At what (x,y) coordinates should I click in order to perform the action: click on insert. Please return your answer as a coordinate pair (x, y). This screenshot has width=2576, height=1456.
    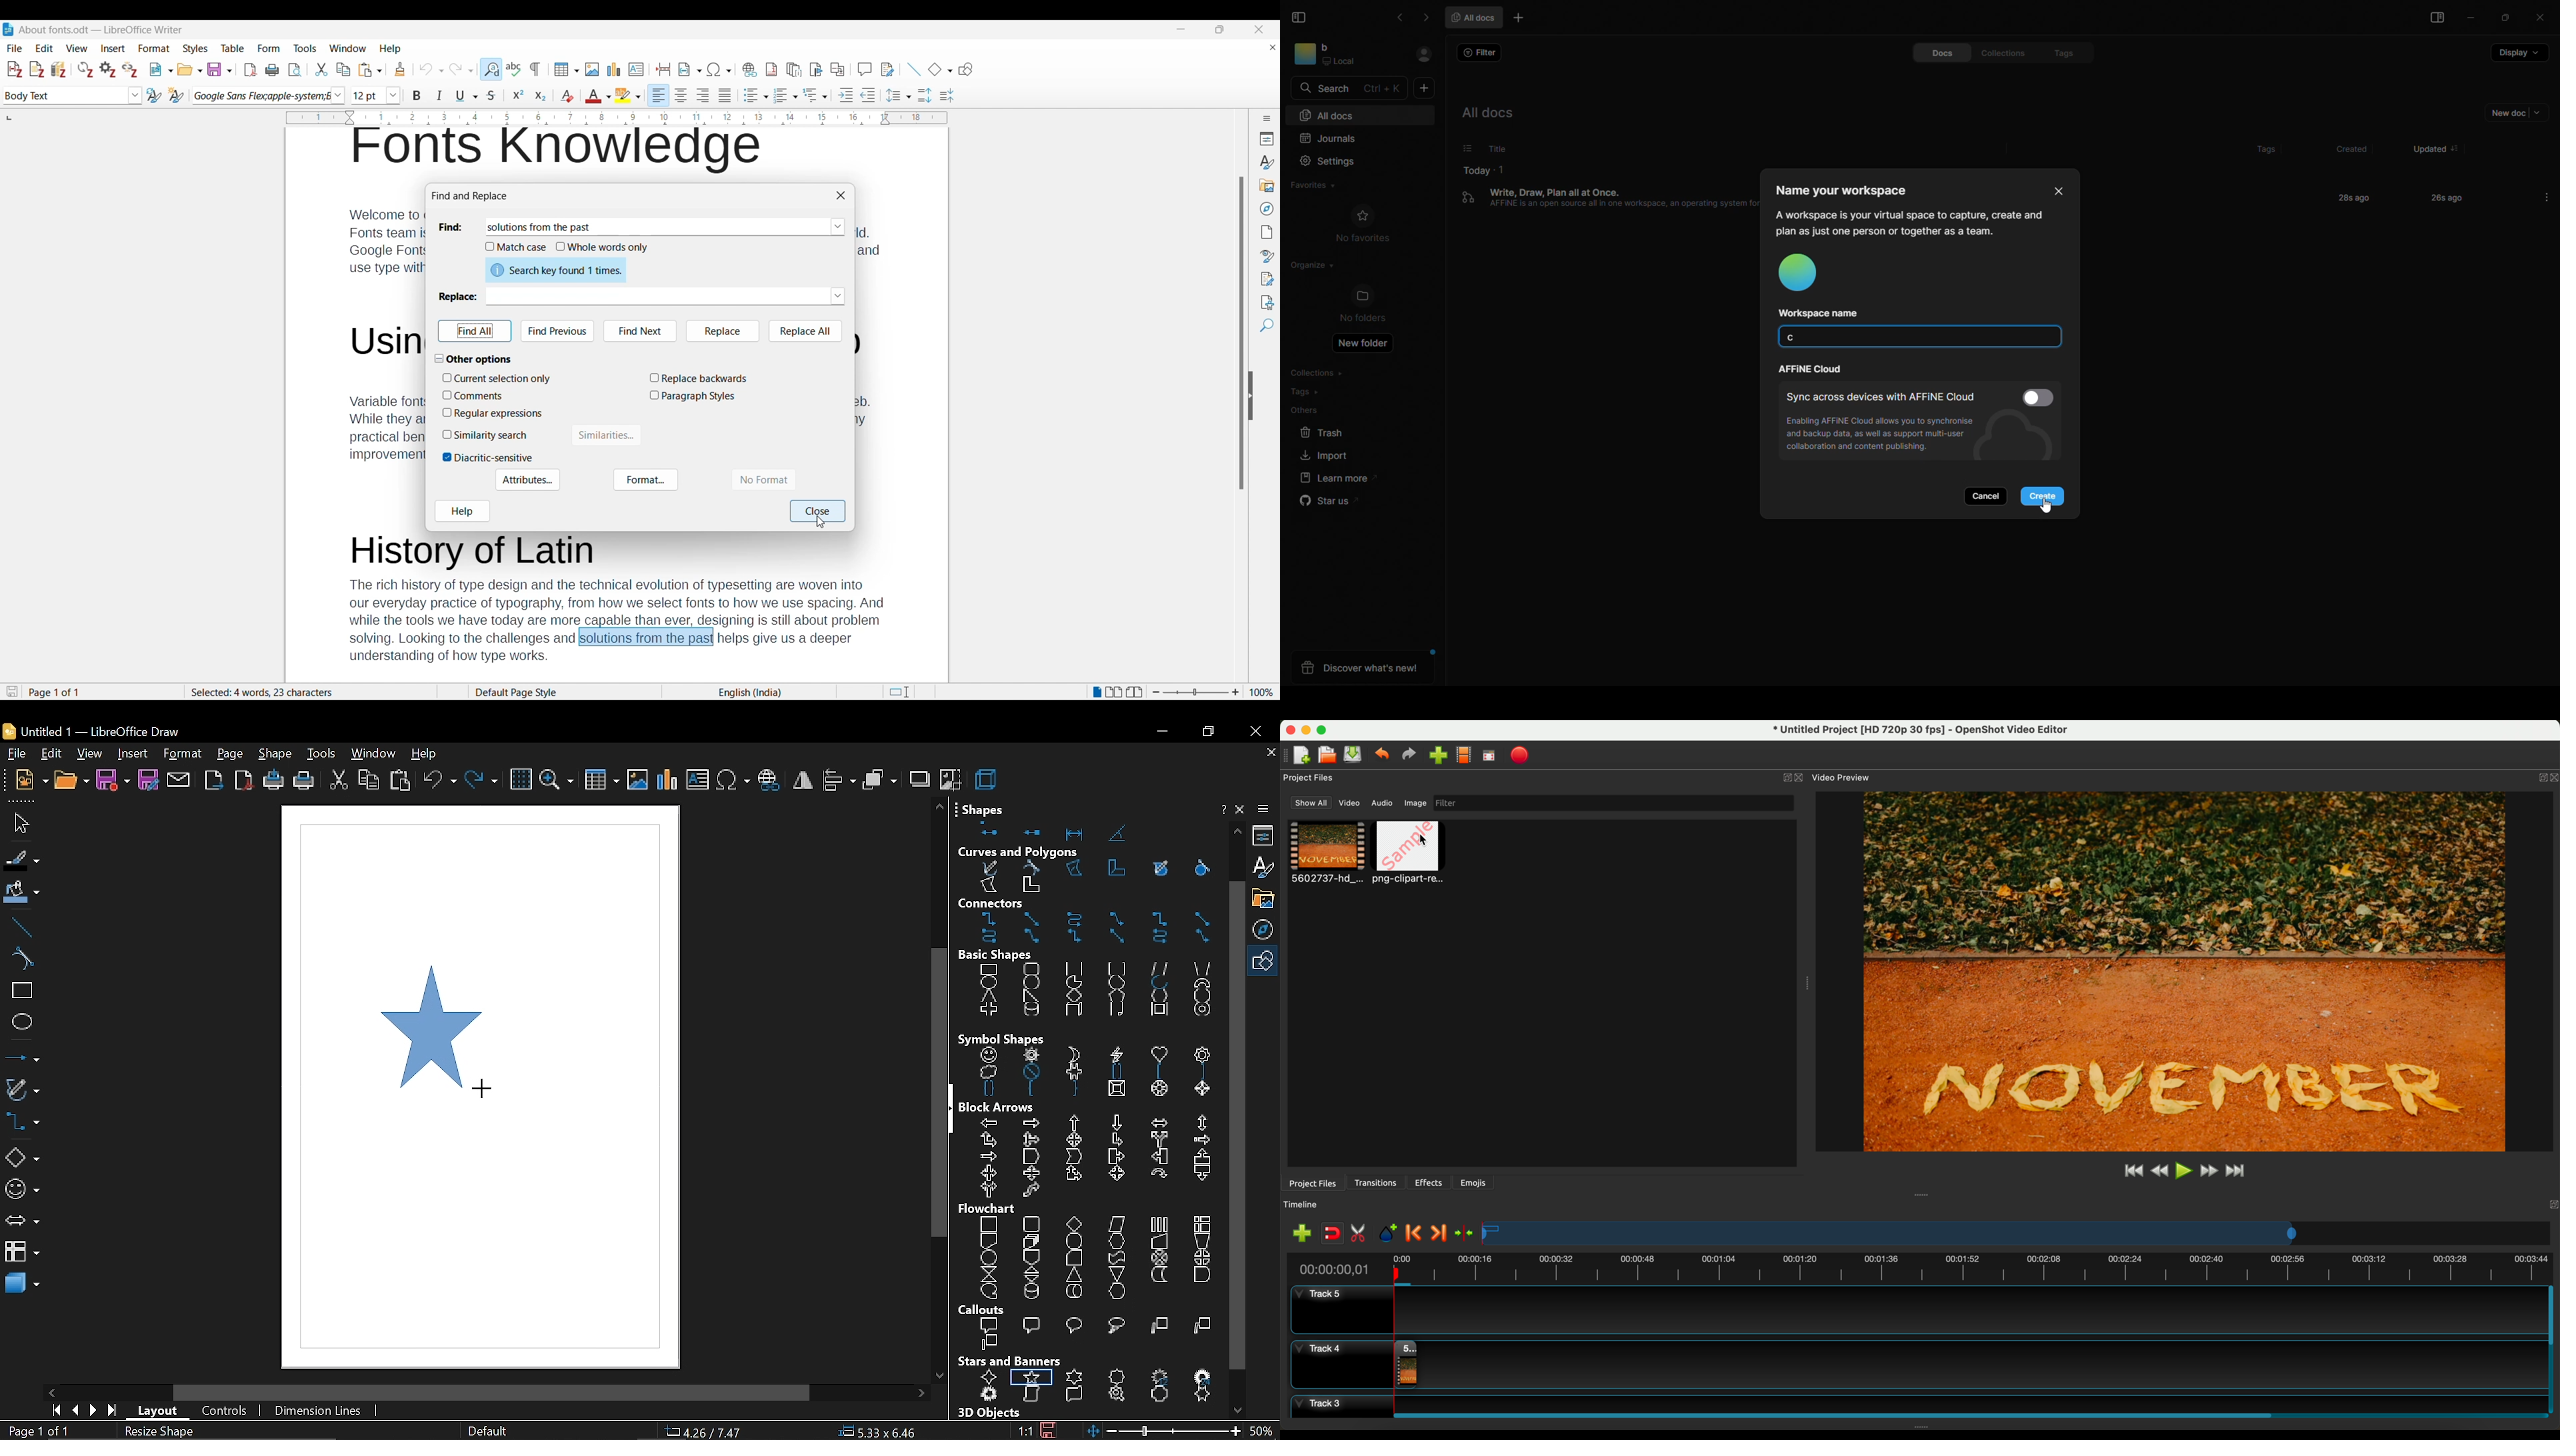
    Looking at the image, I should click on (130, 754).